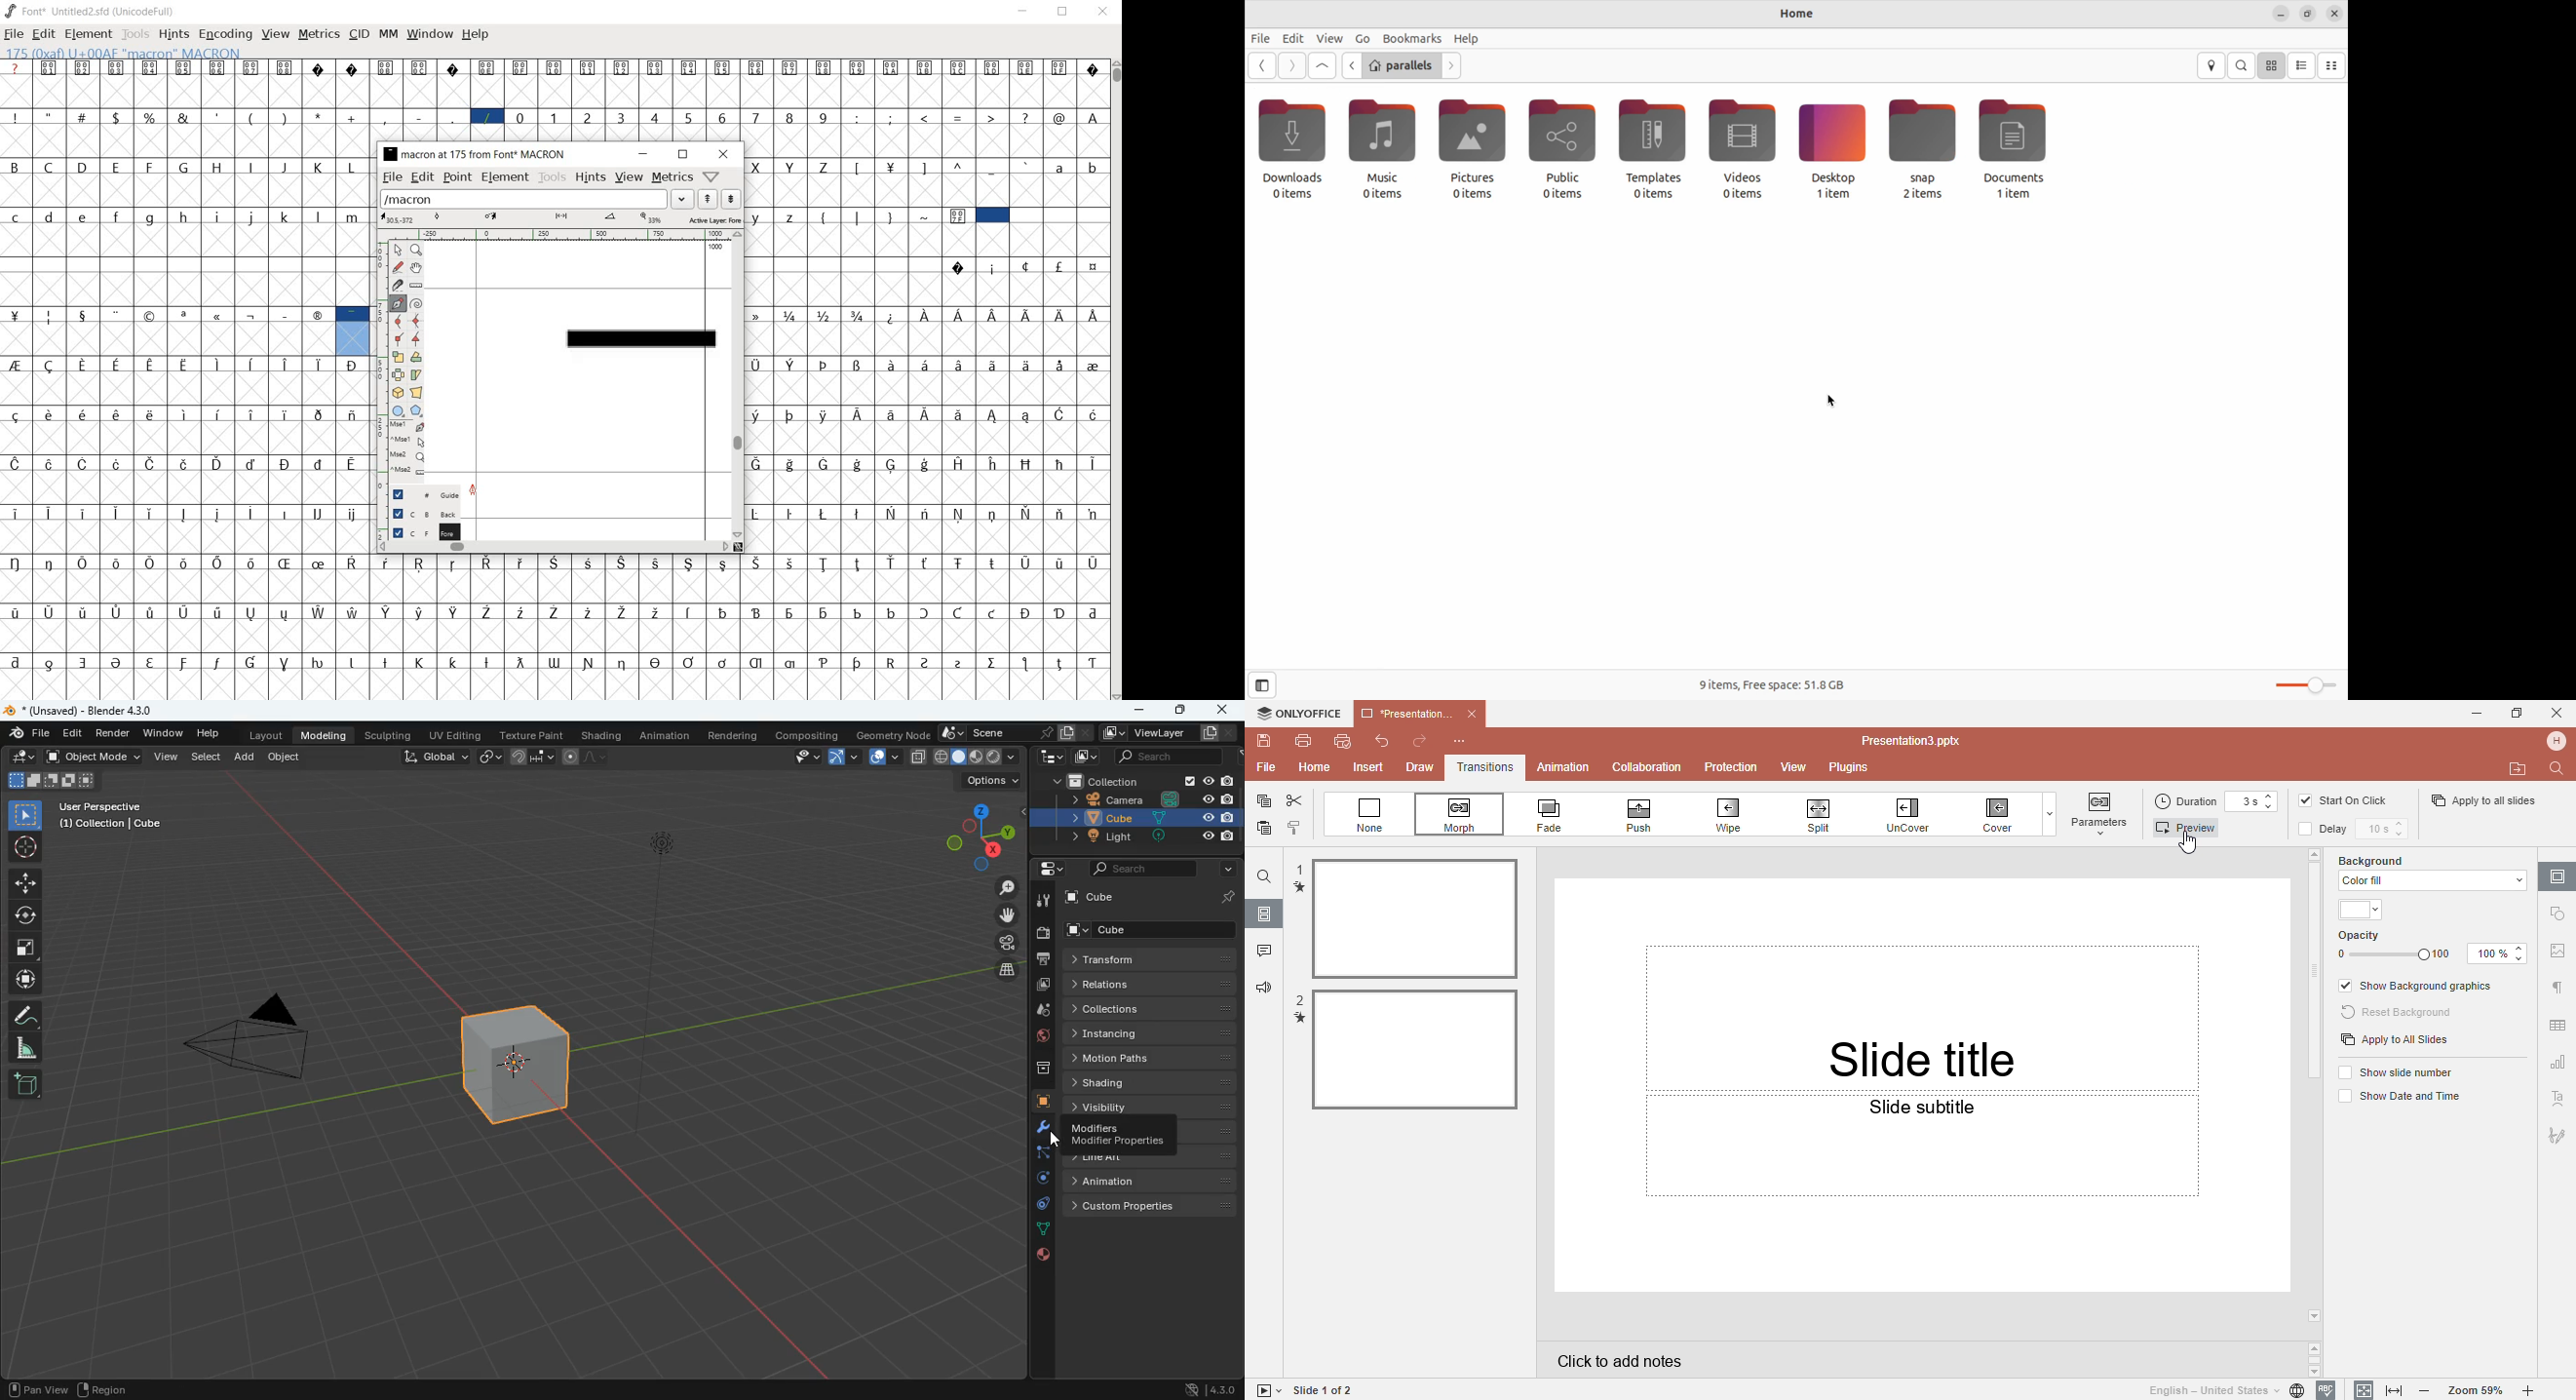  I want to click on Symbol, so click(317, 514).